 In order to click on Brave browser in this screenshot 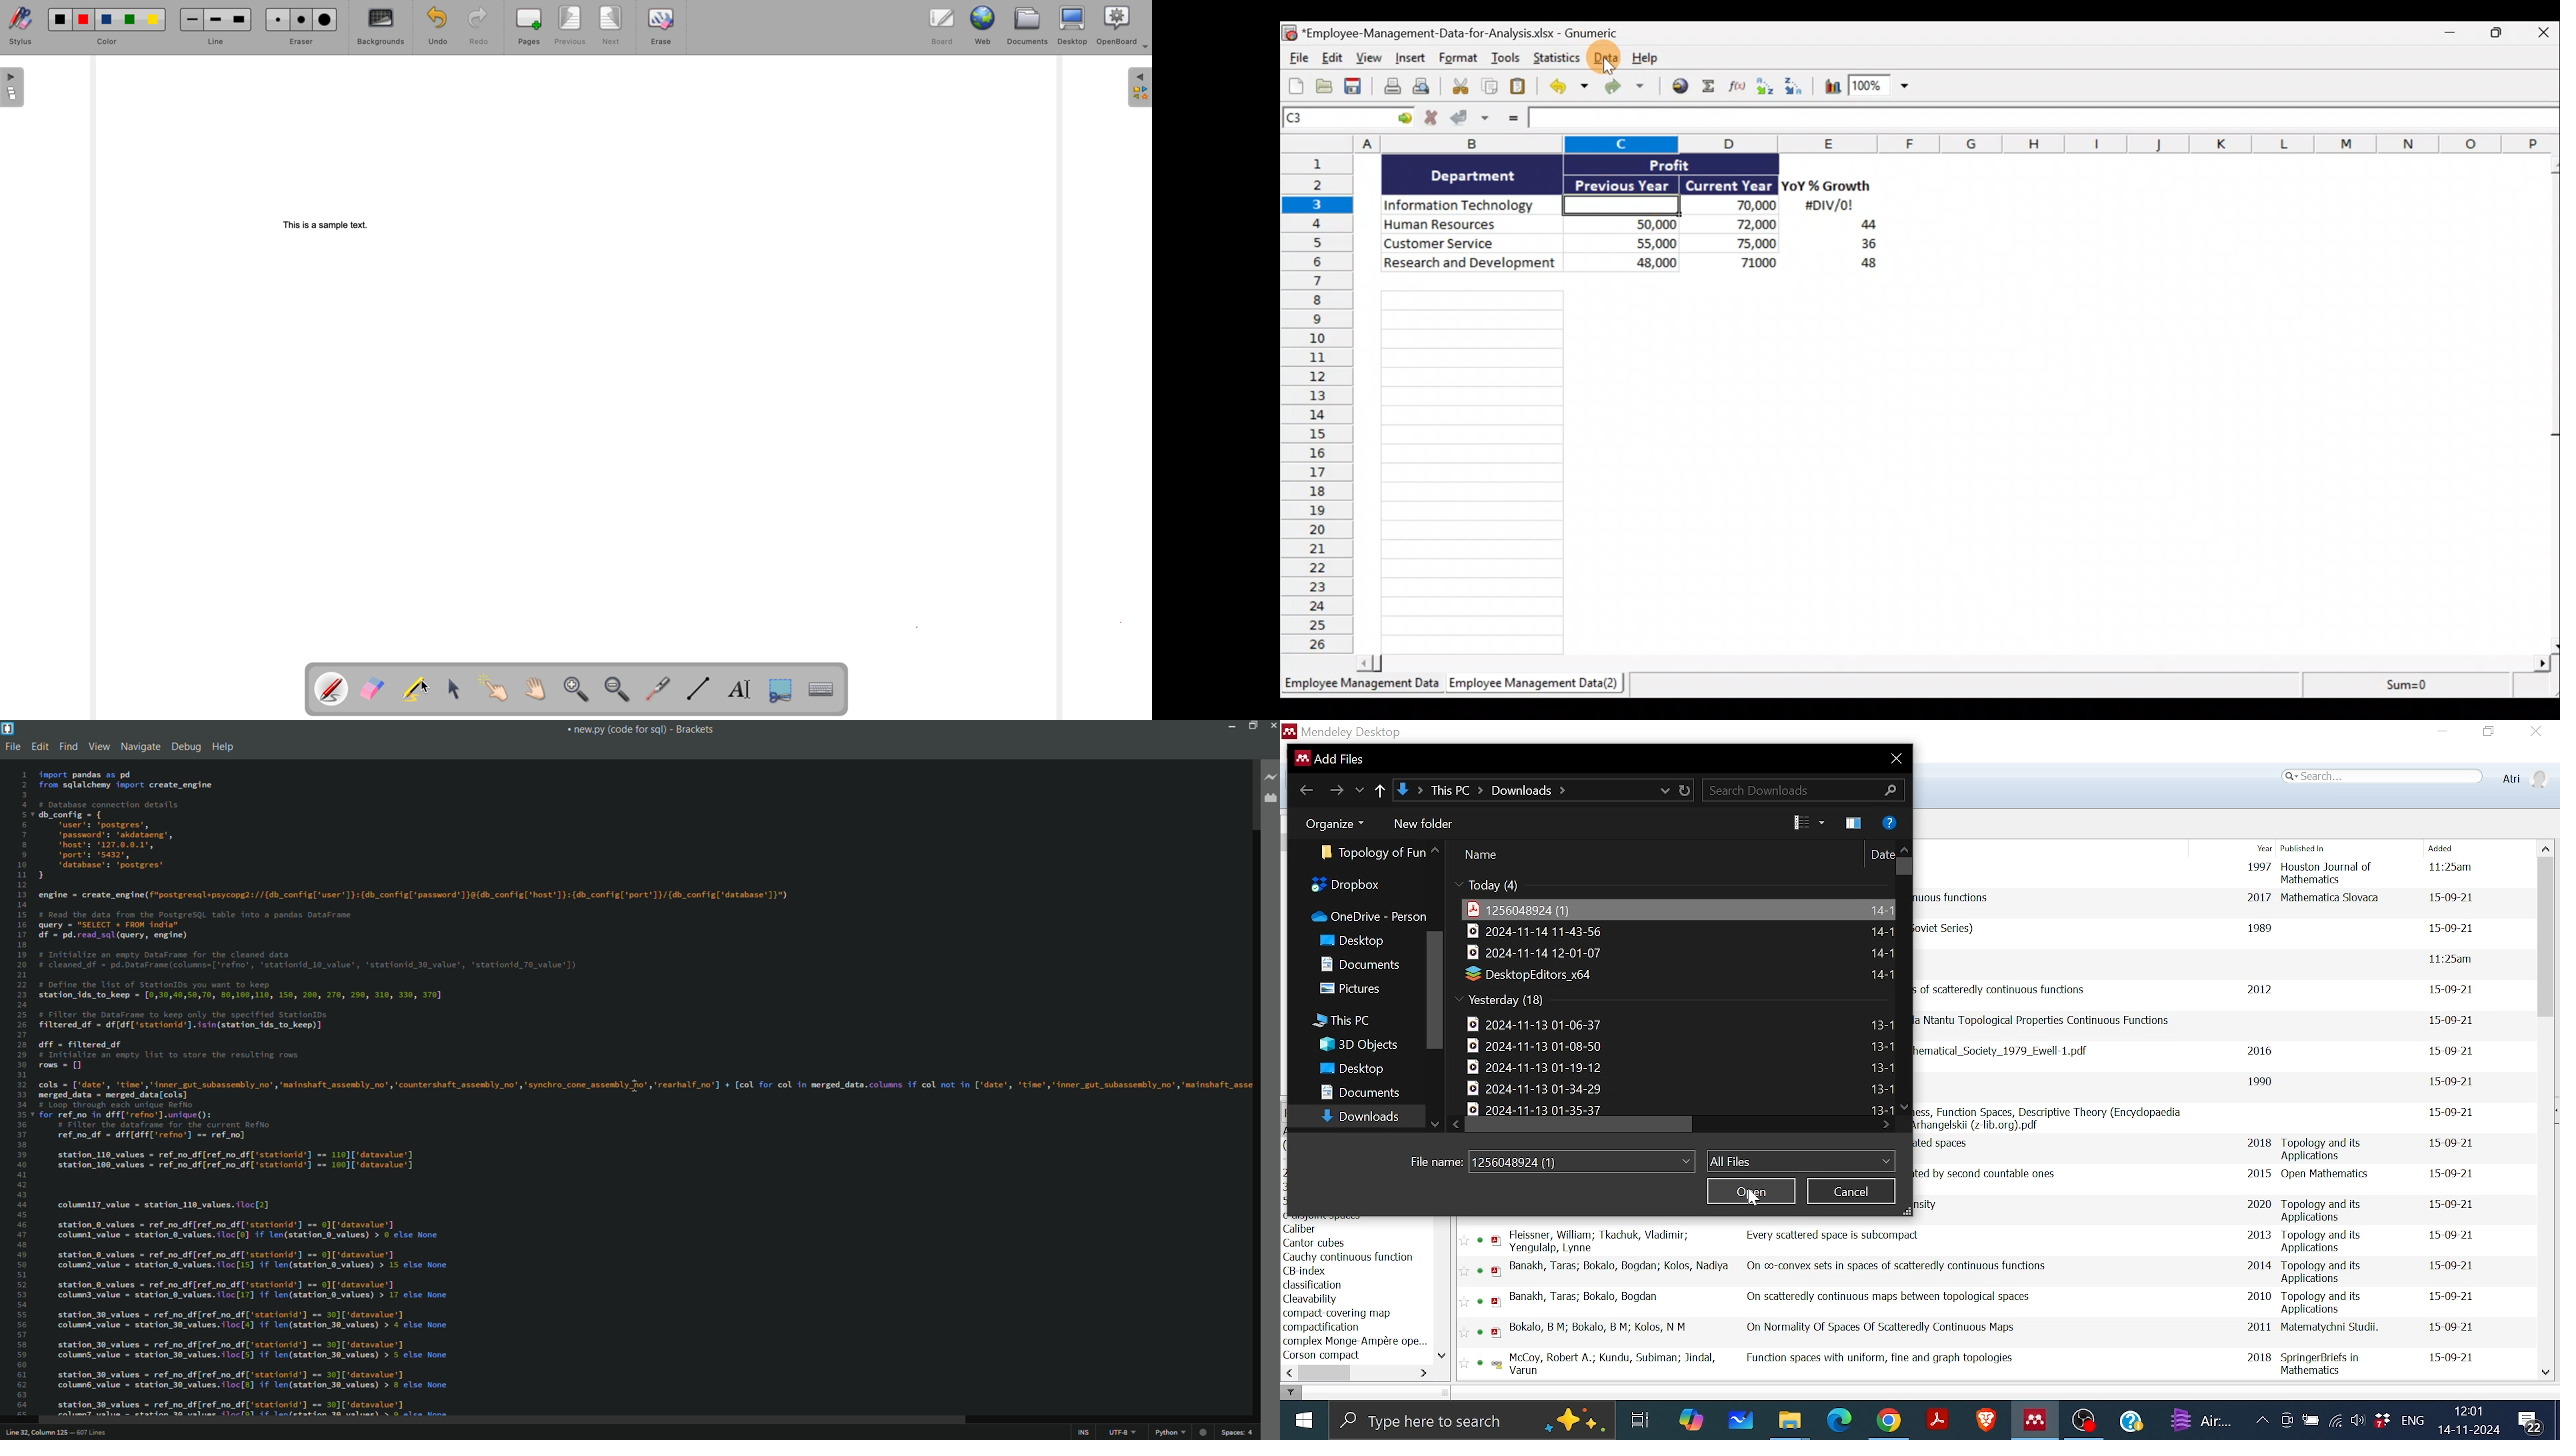, I will do `click(1988, 1420)`.